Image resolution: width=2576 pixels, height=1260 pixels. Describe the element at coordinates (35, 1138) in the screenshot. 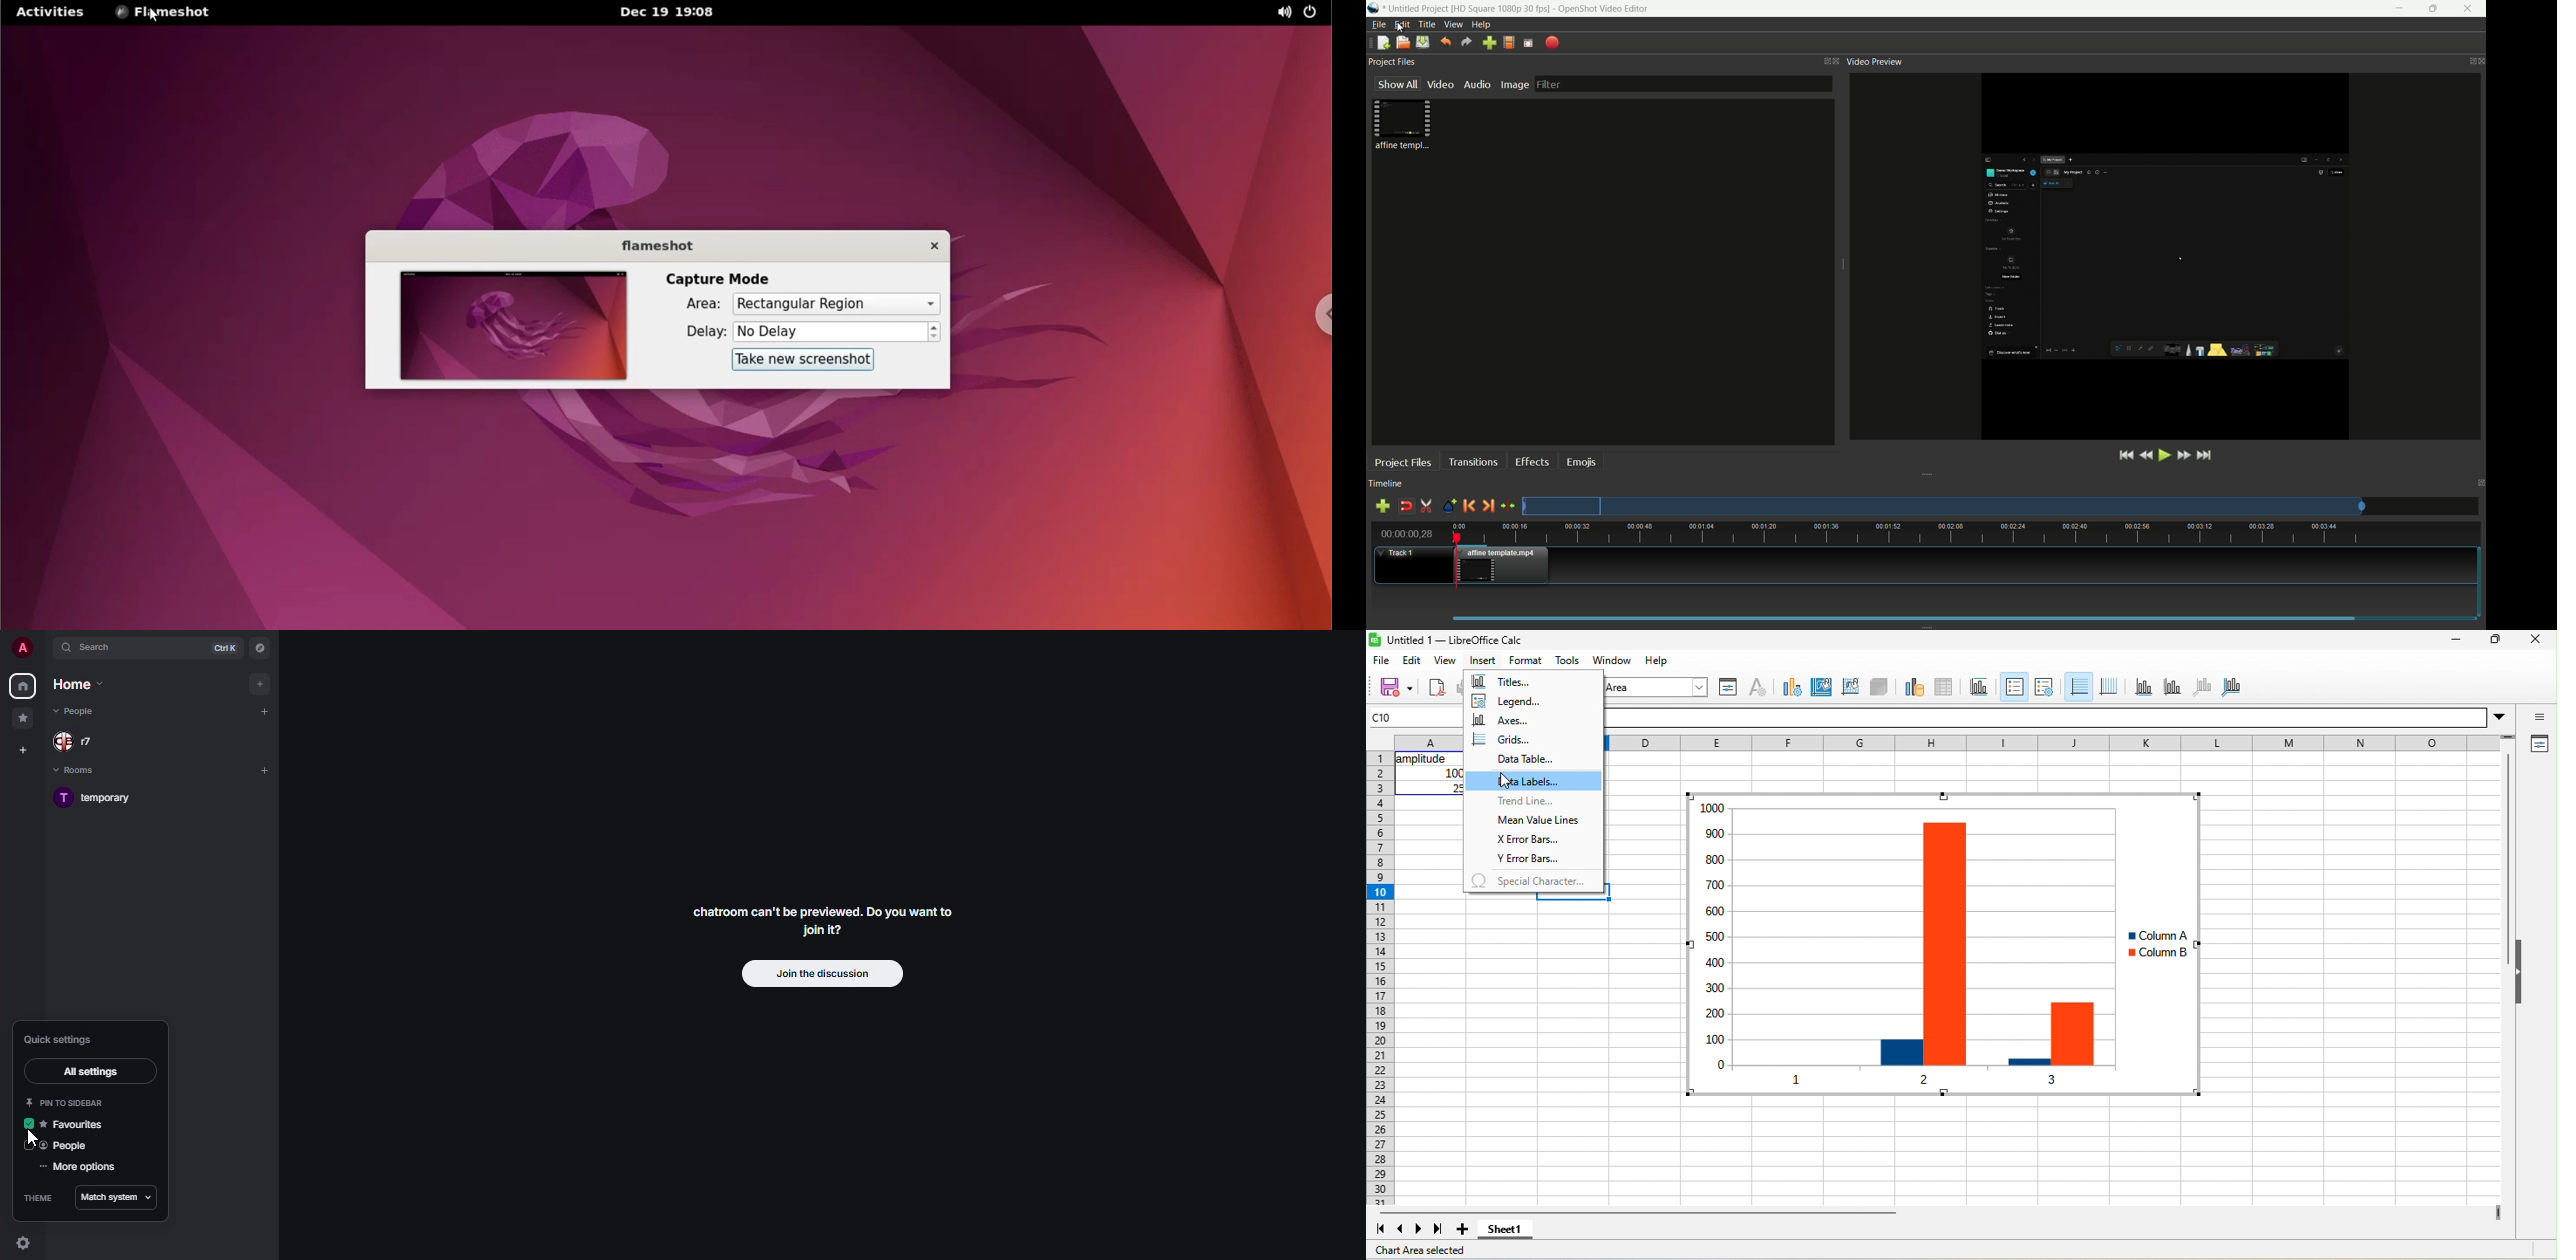

I see `cursor` at that location.